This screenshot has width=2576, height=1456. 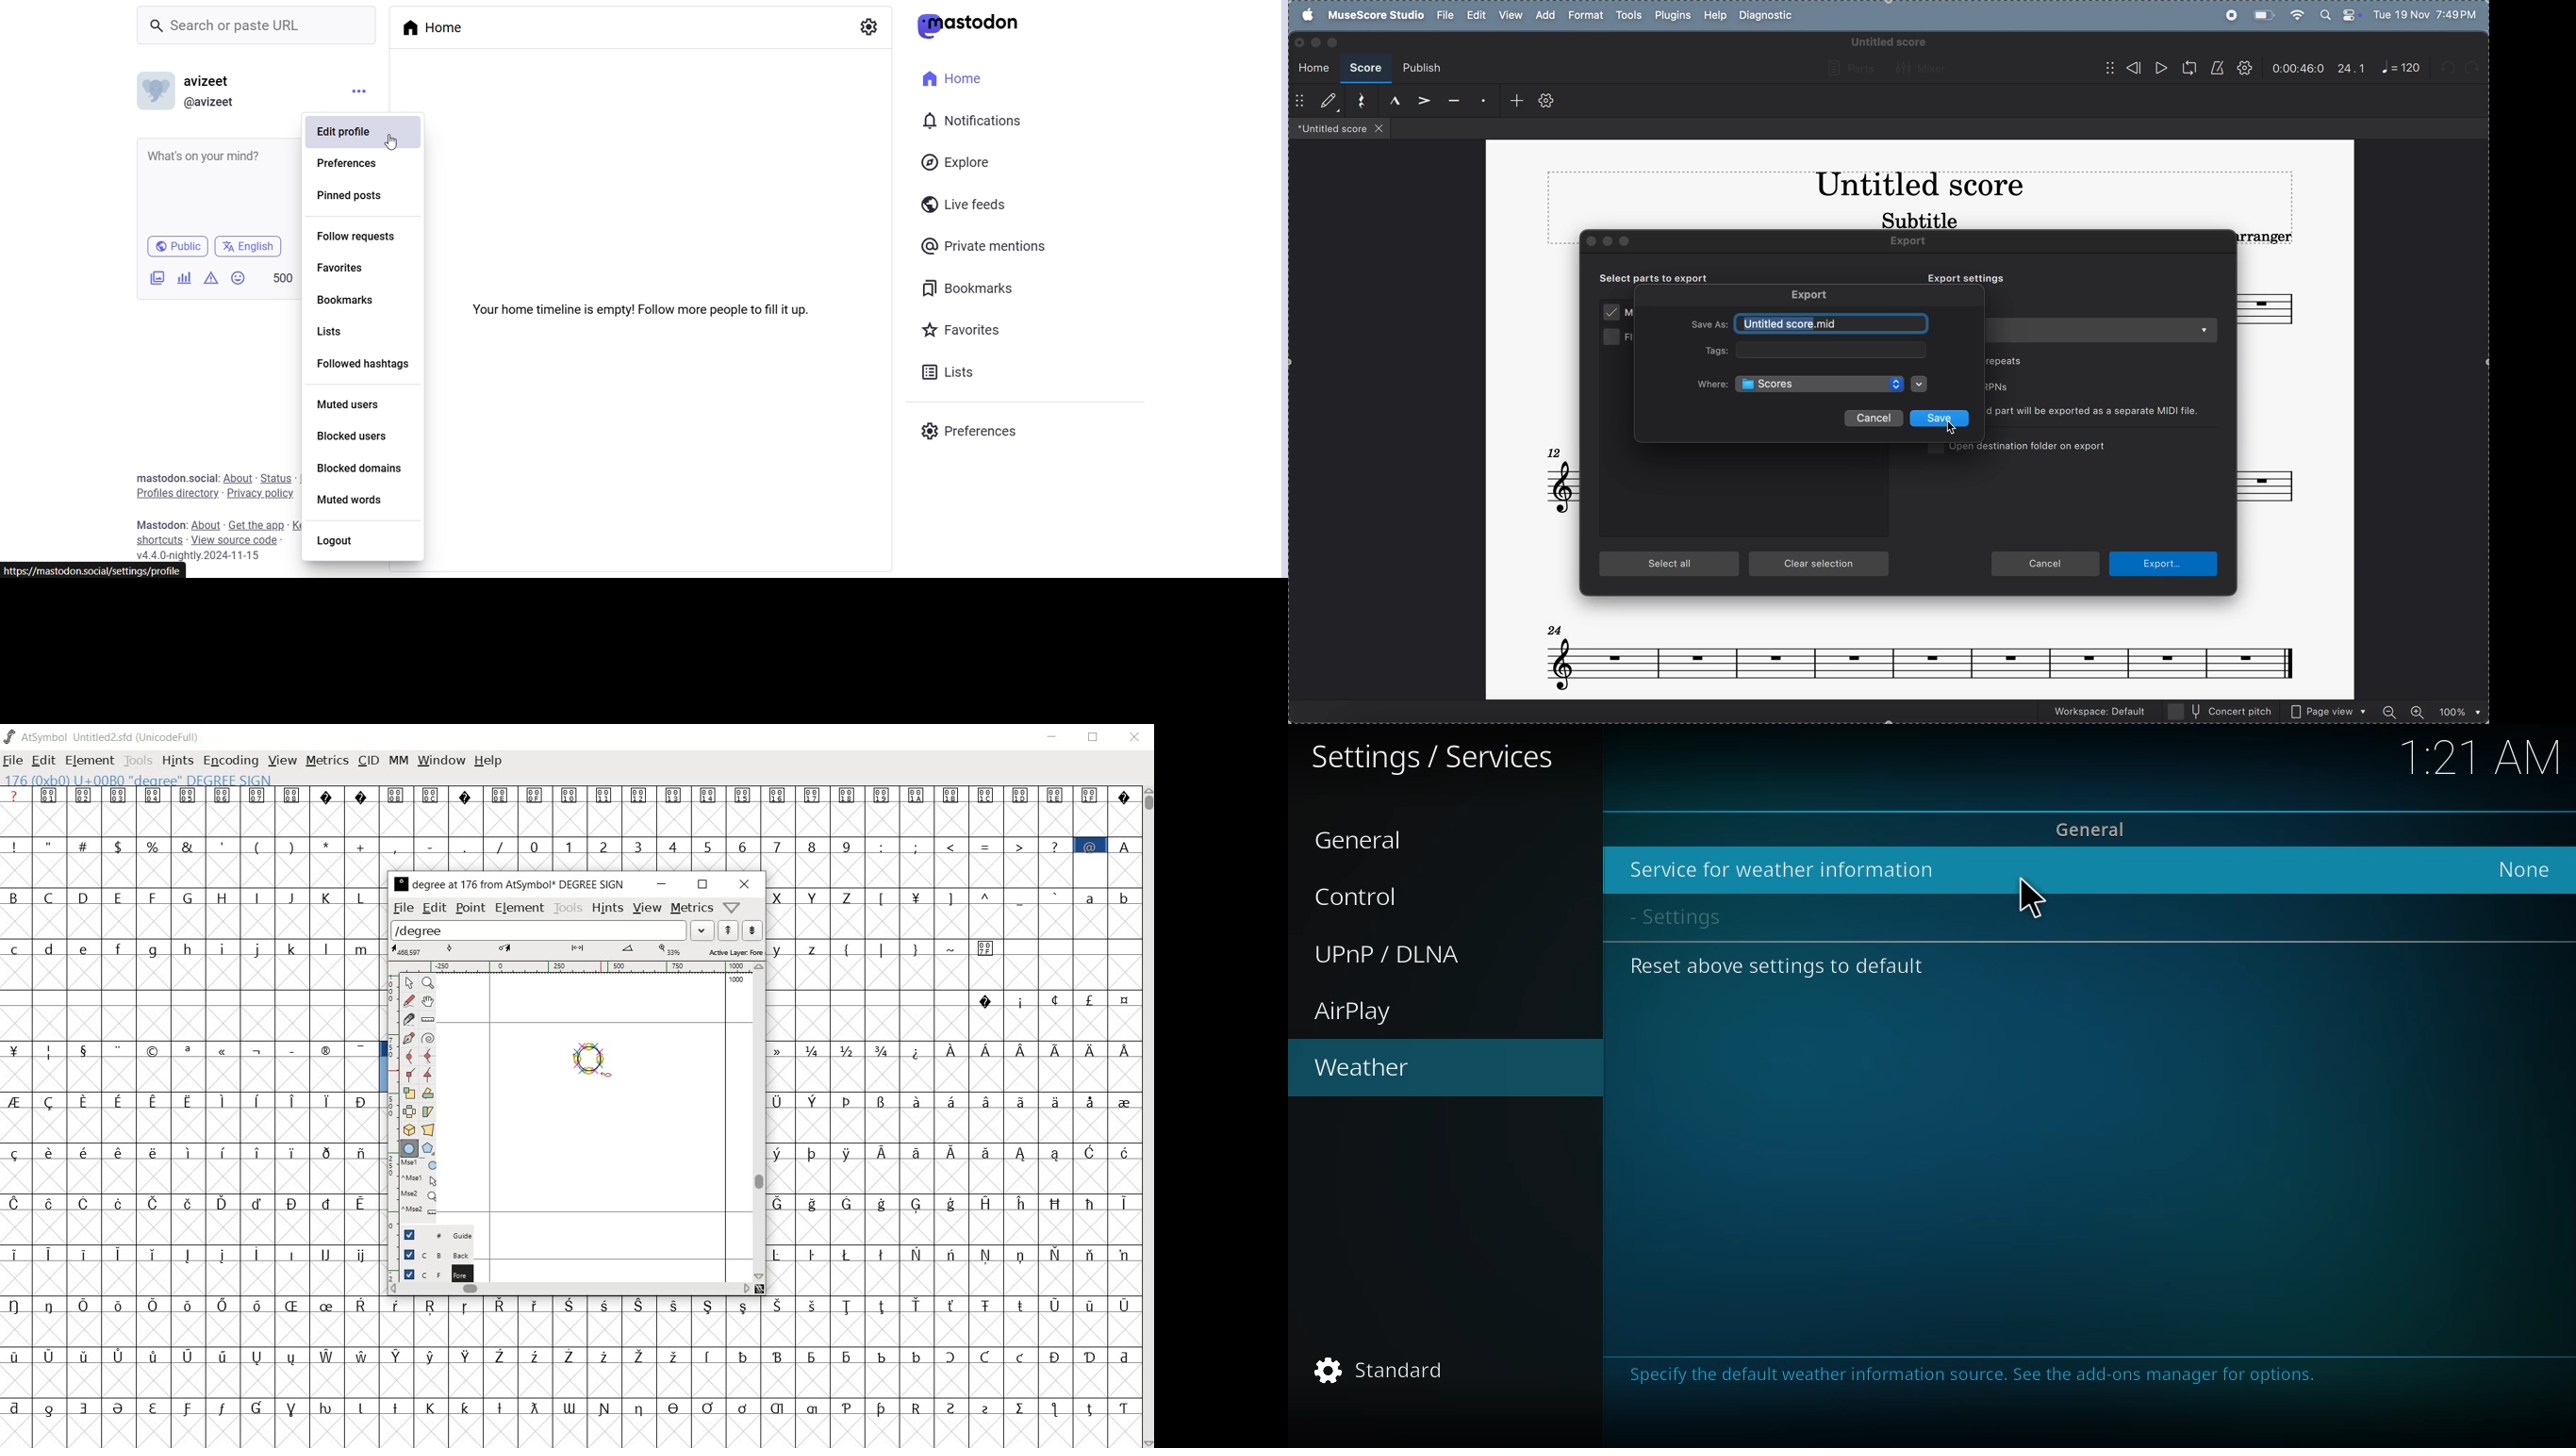 I want to click on battery, so click(x=2262, y=14).